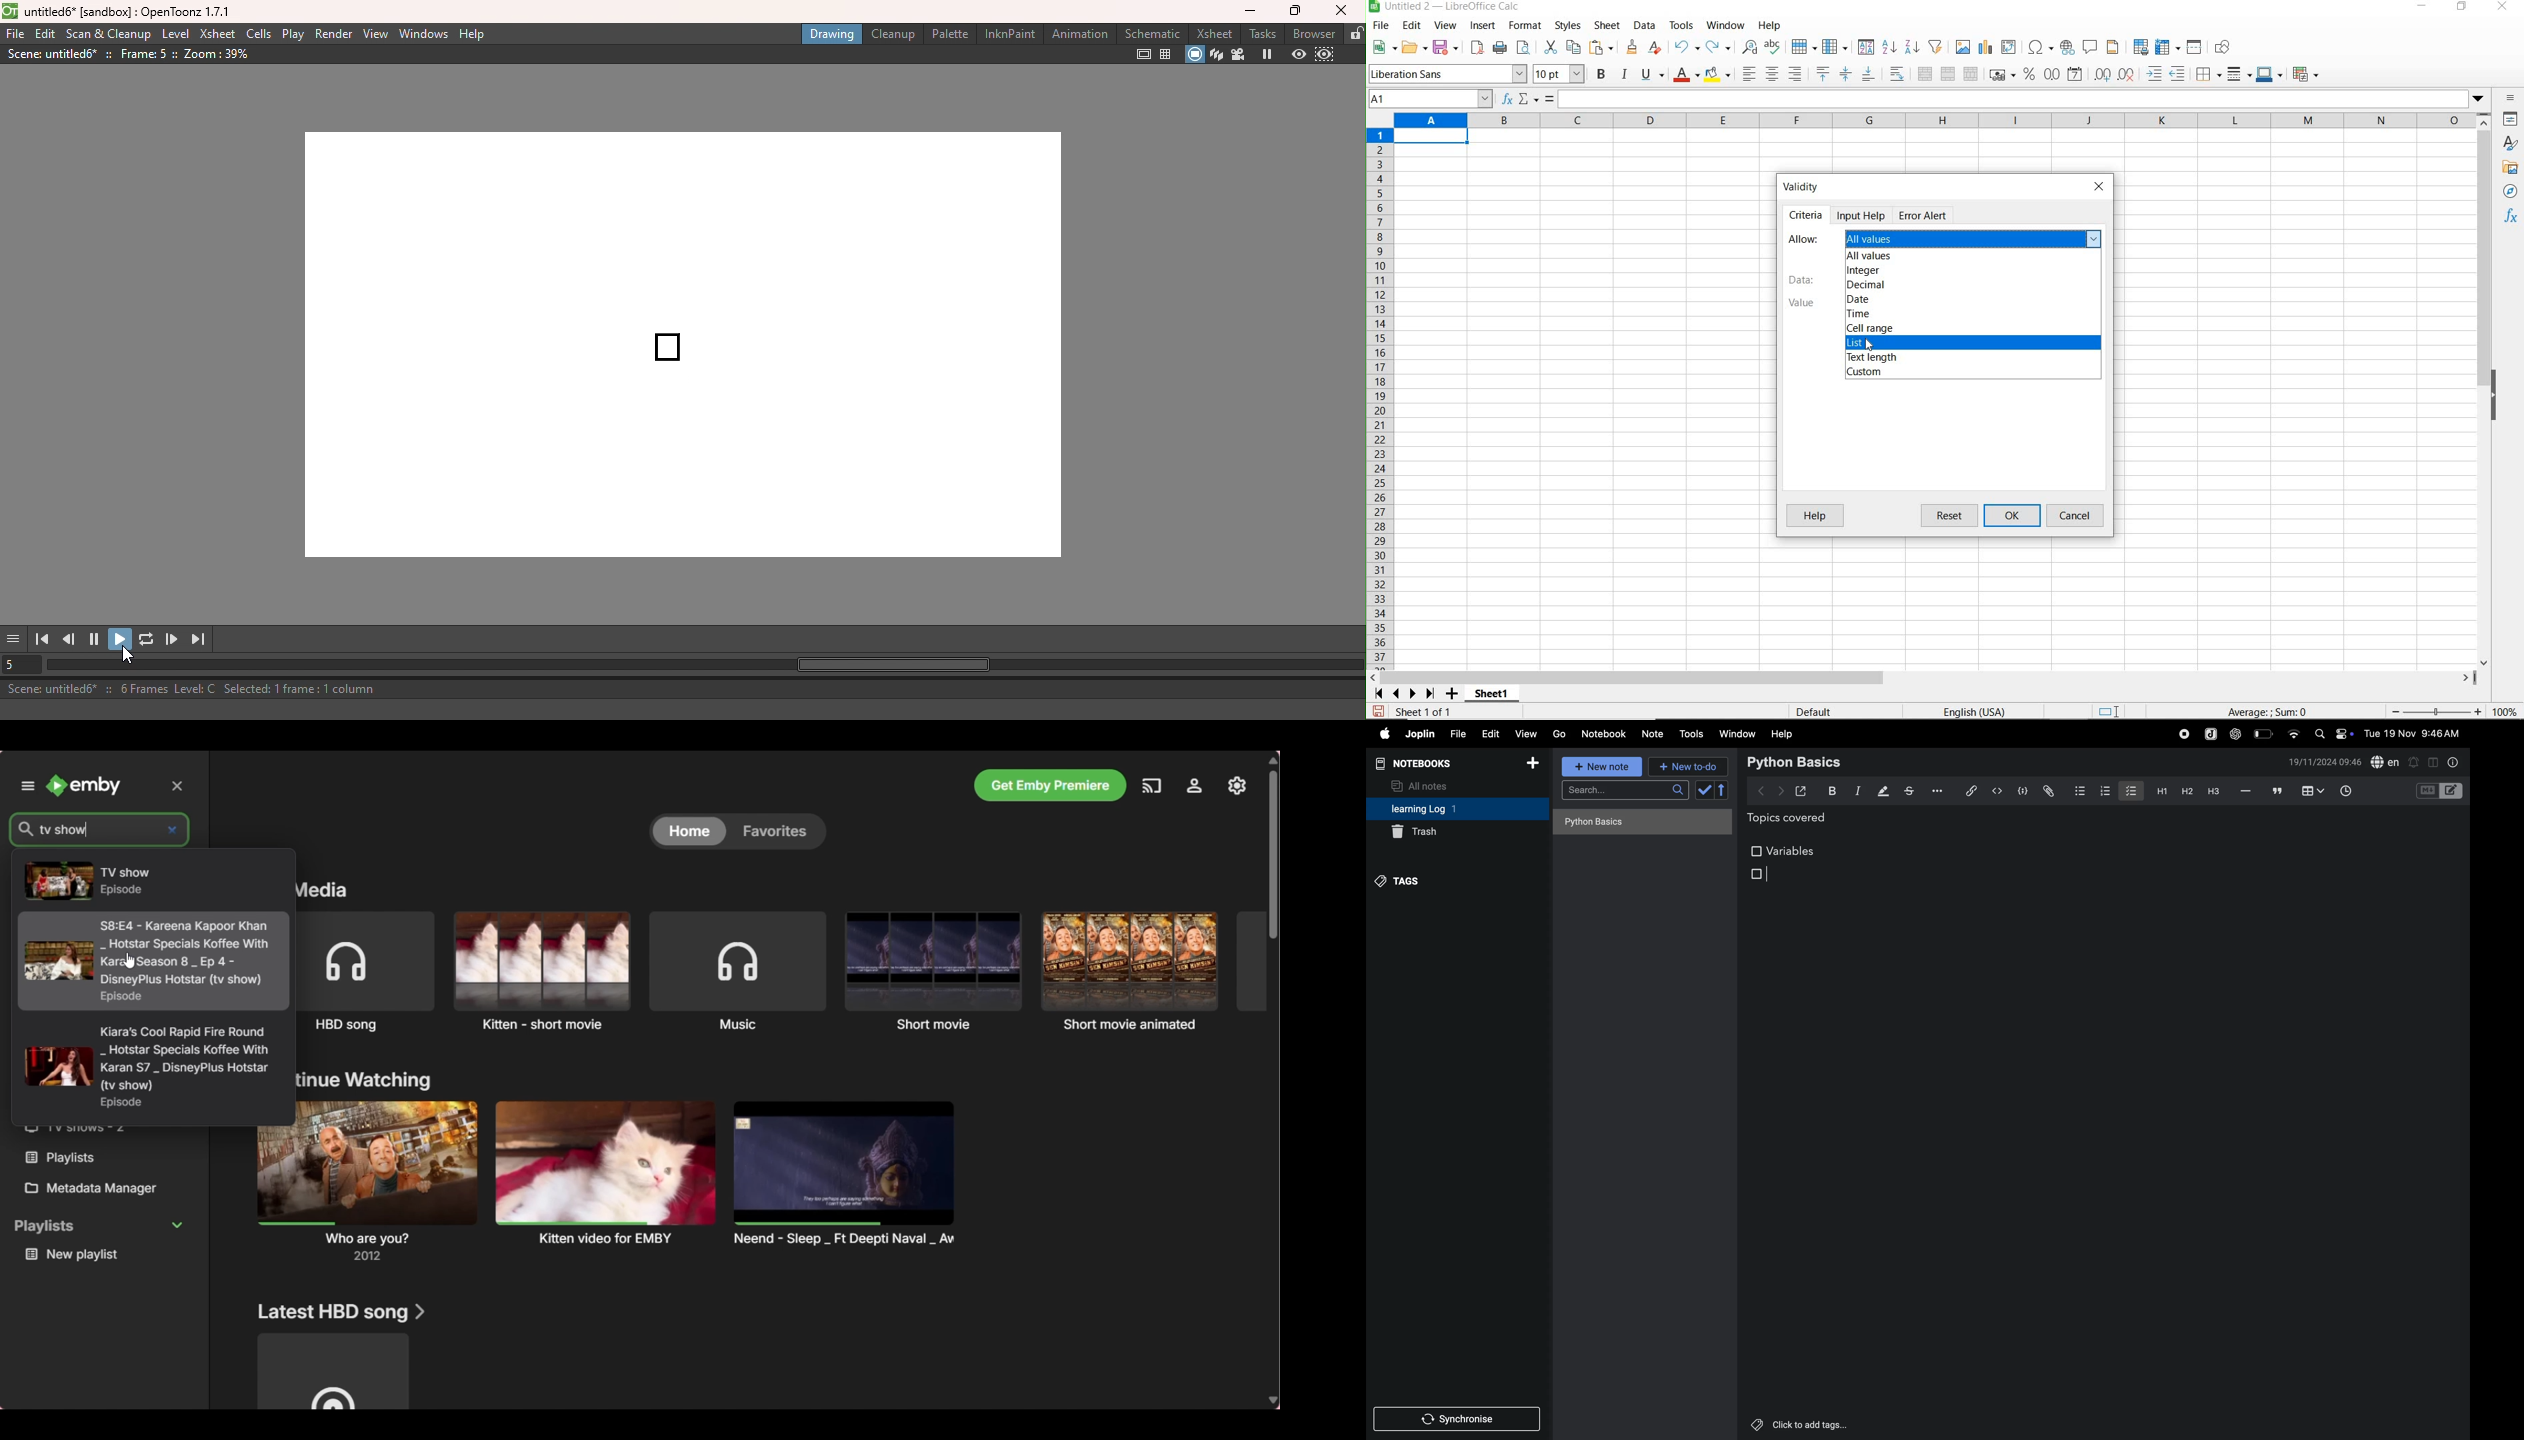  Describe the element at coordinates (1801, 791) in the screenshot. I see `open` at that location.